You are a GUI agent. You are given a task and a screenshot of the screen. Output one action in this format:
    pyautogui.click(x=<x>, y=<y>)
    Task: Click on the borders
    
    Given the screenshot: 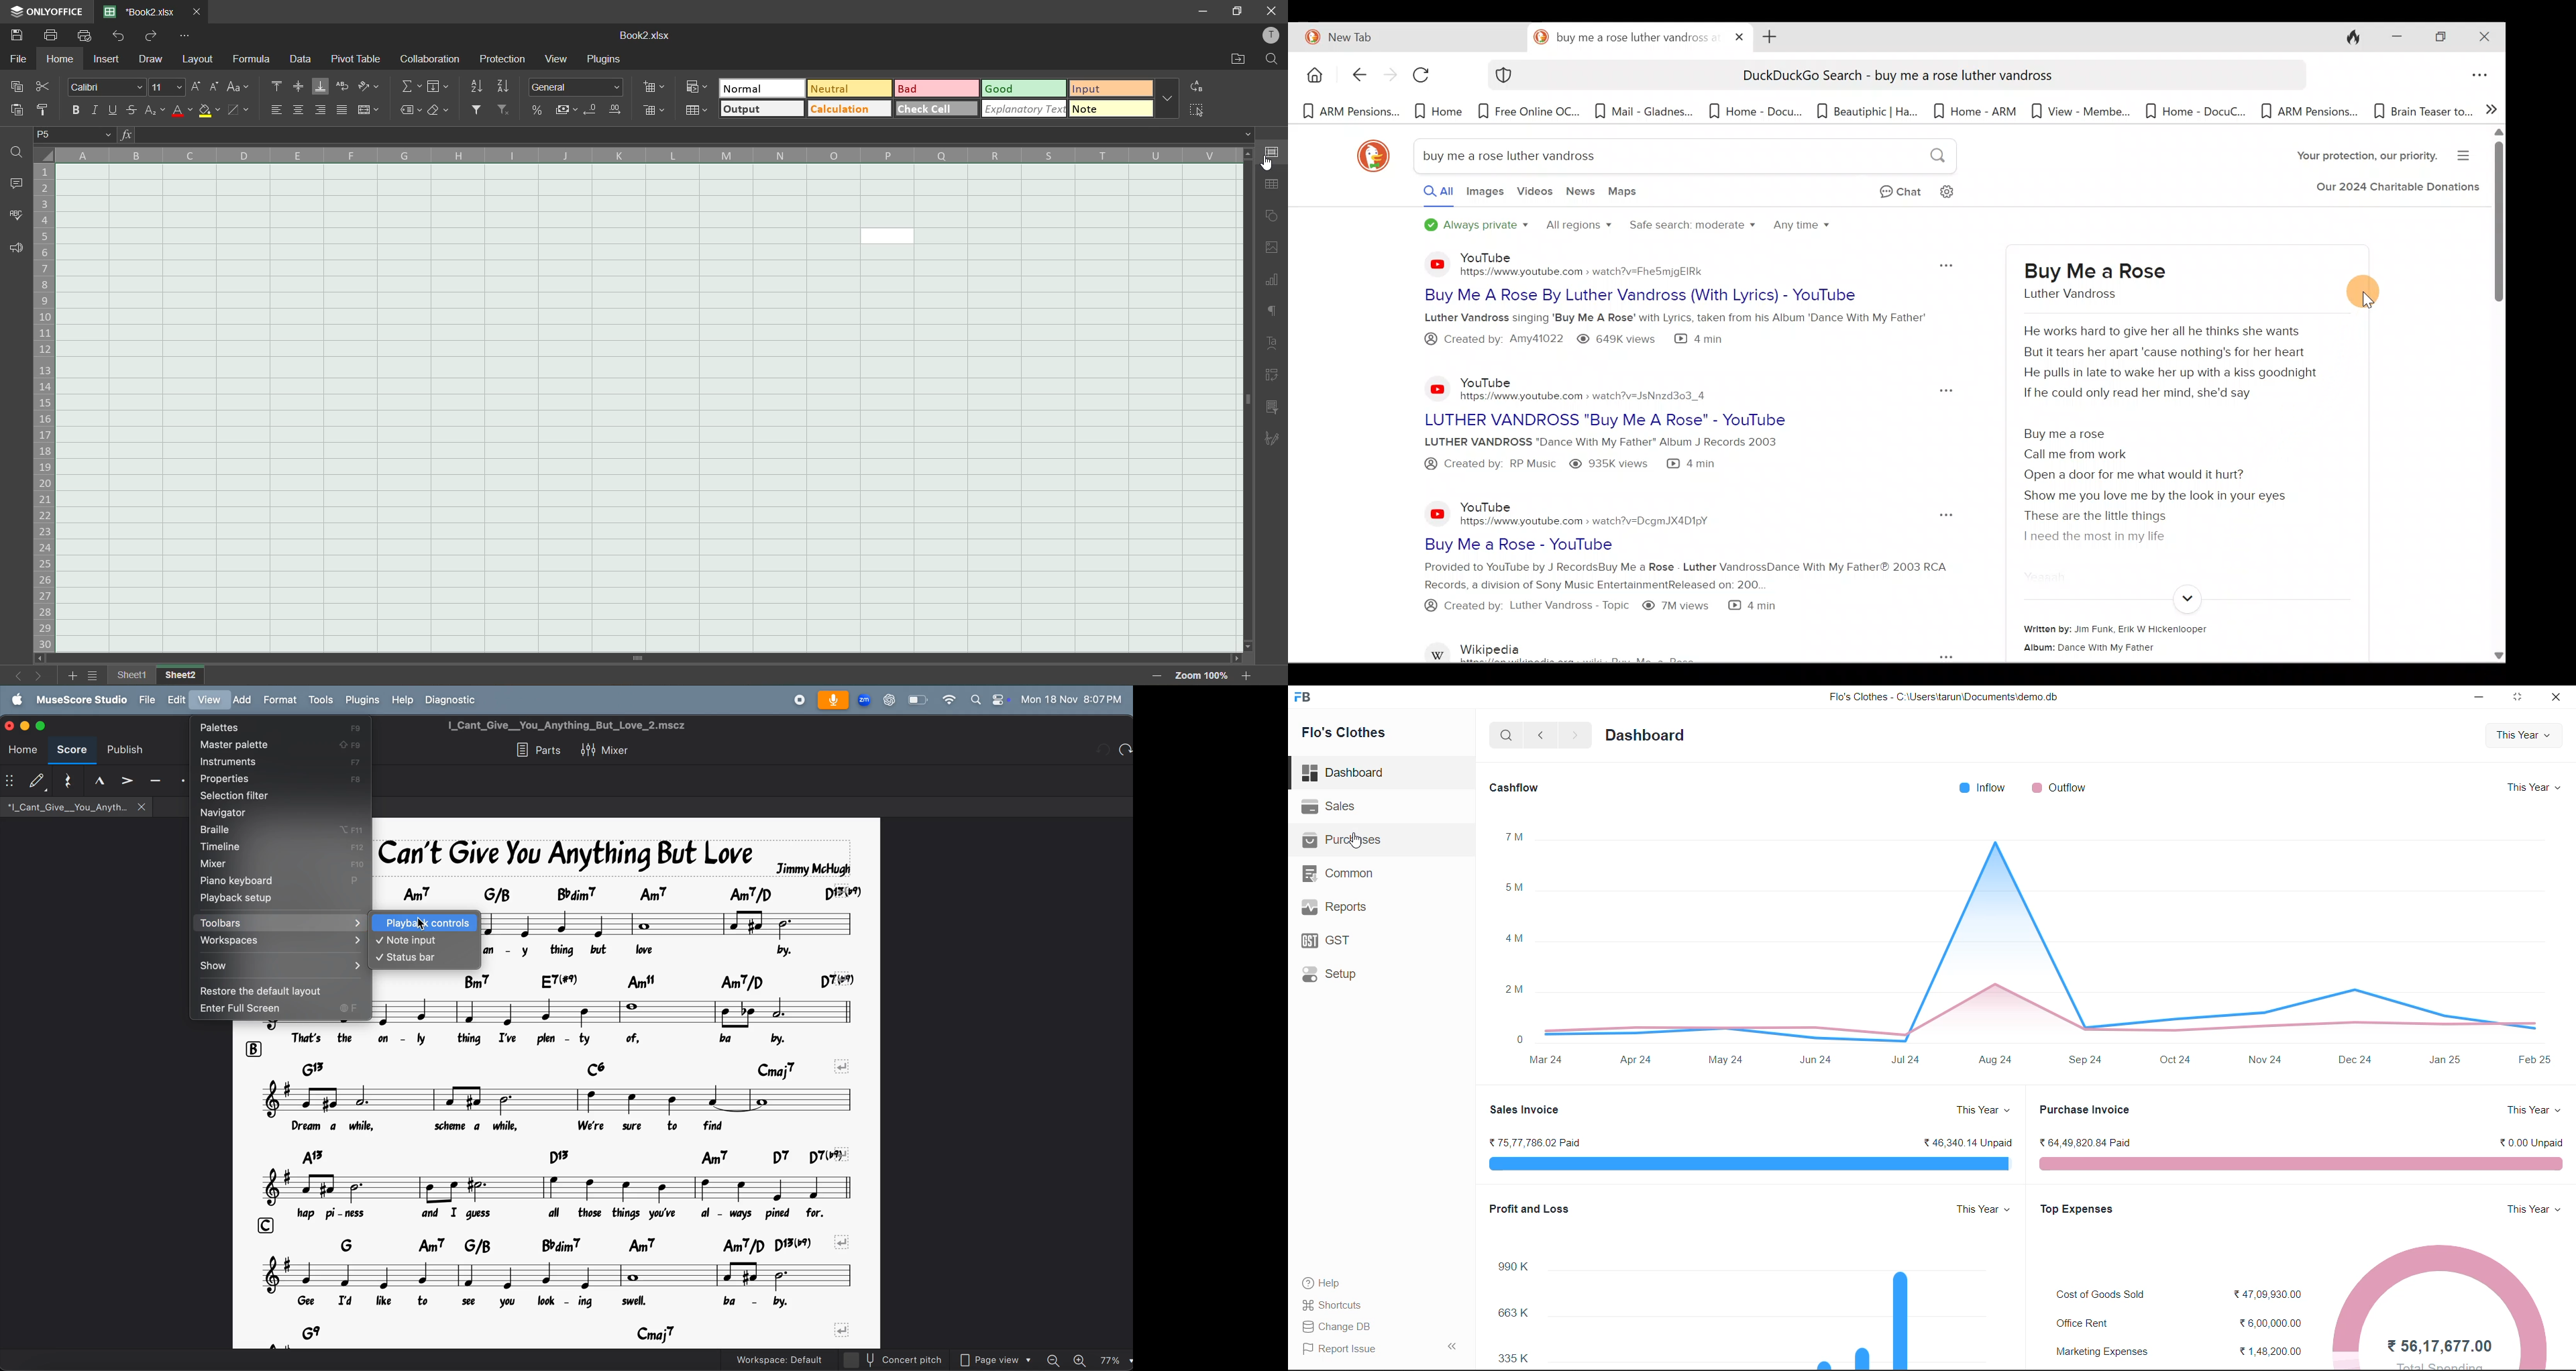 What is the action you would take?
    pyautogui.click(x=242, y=111)
    